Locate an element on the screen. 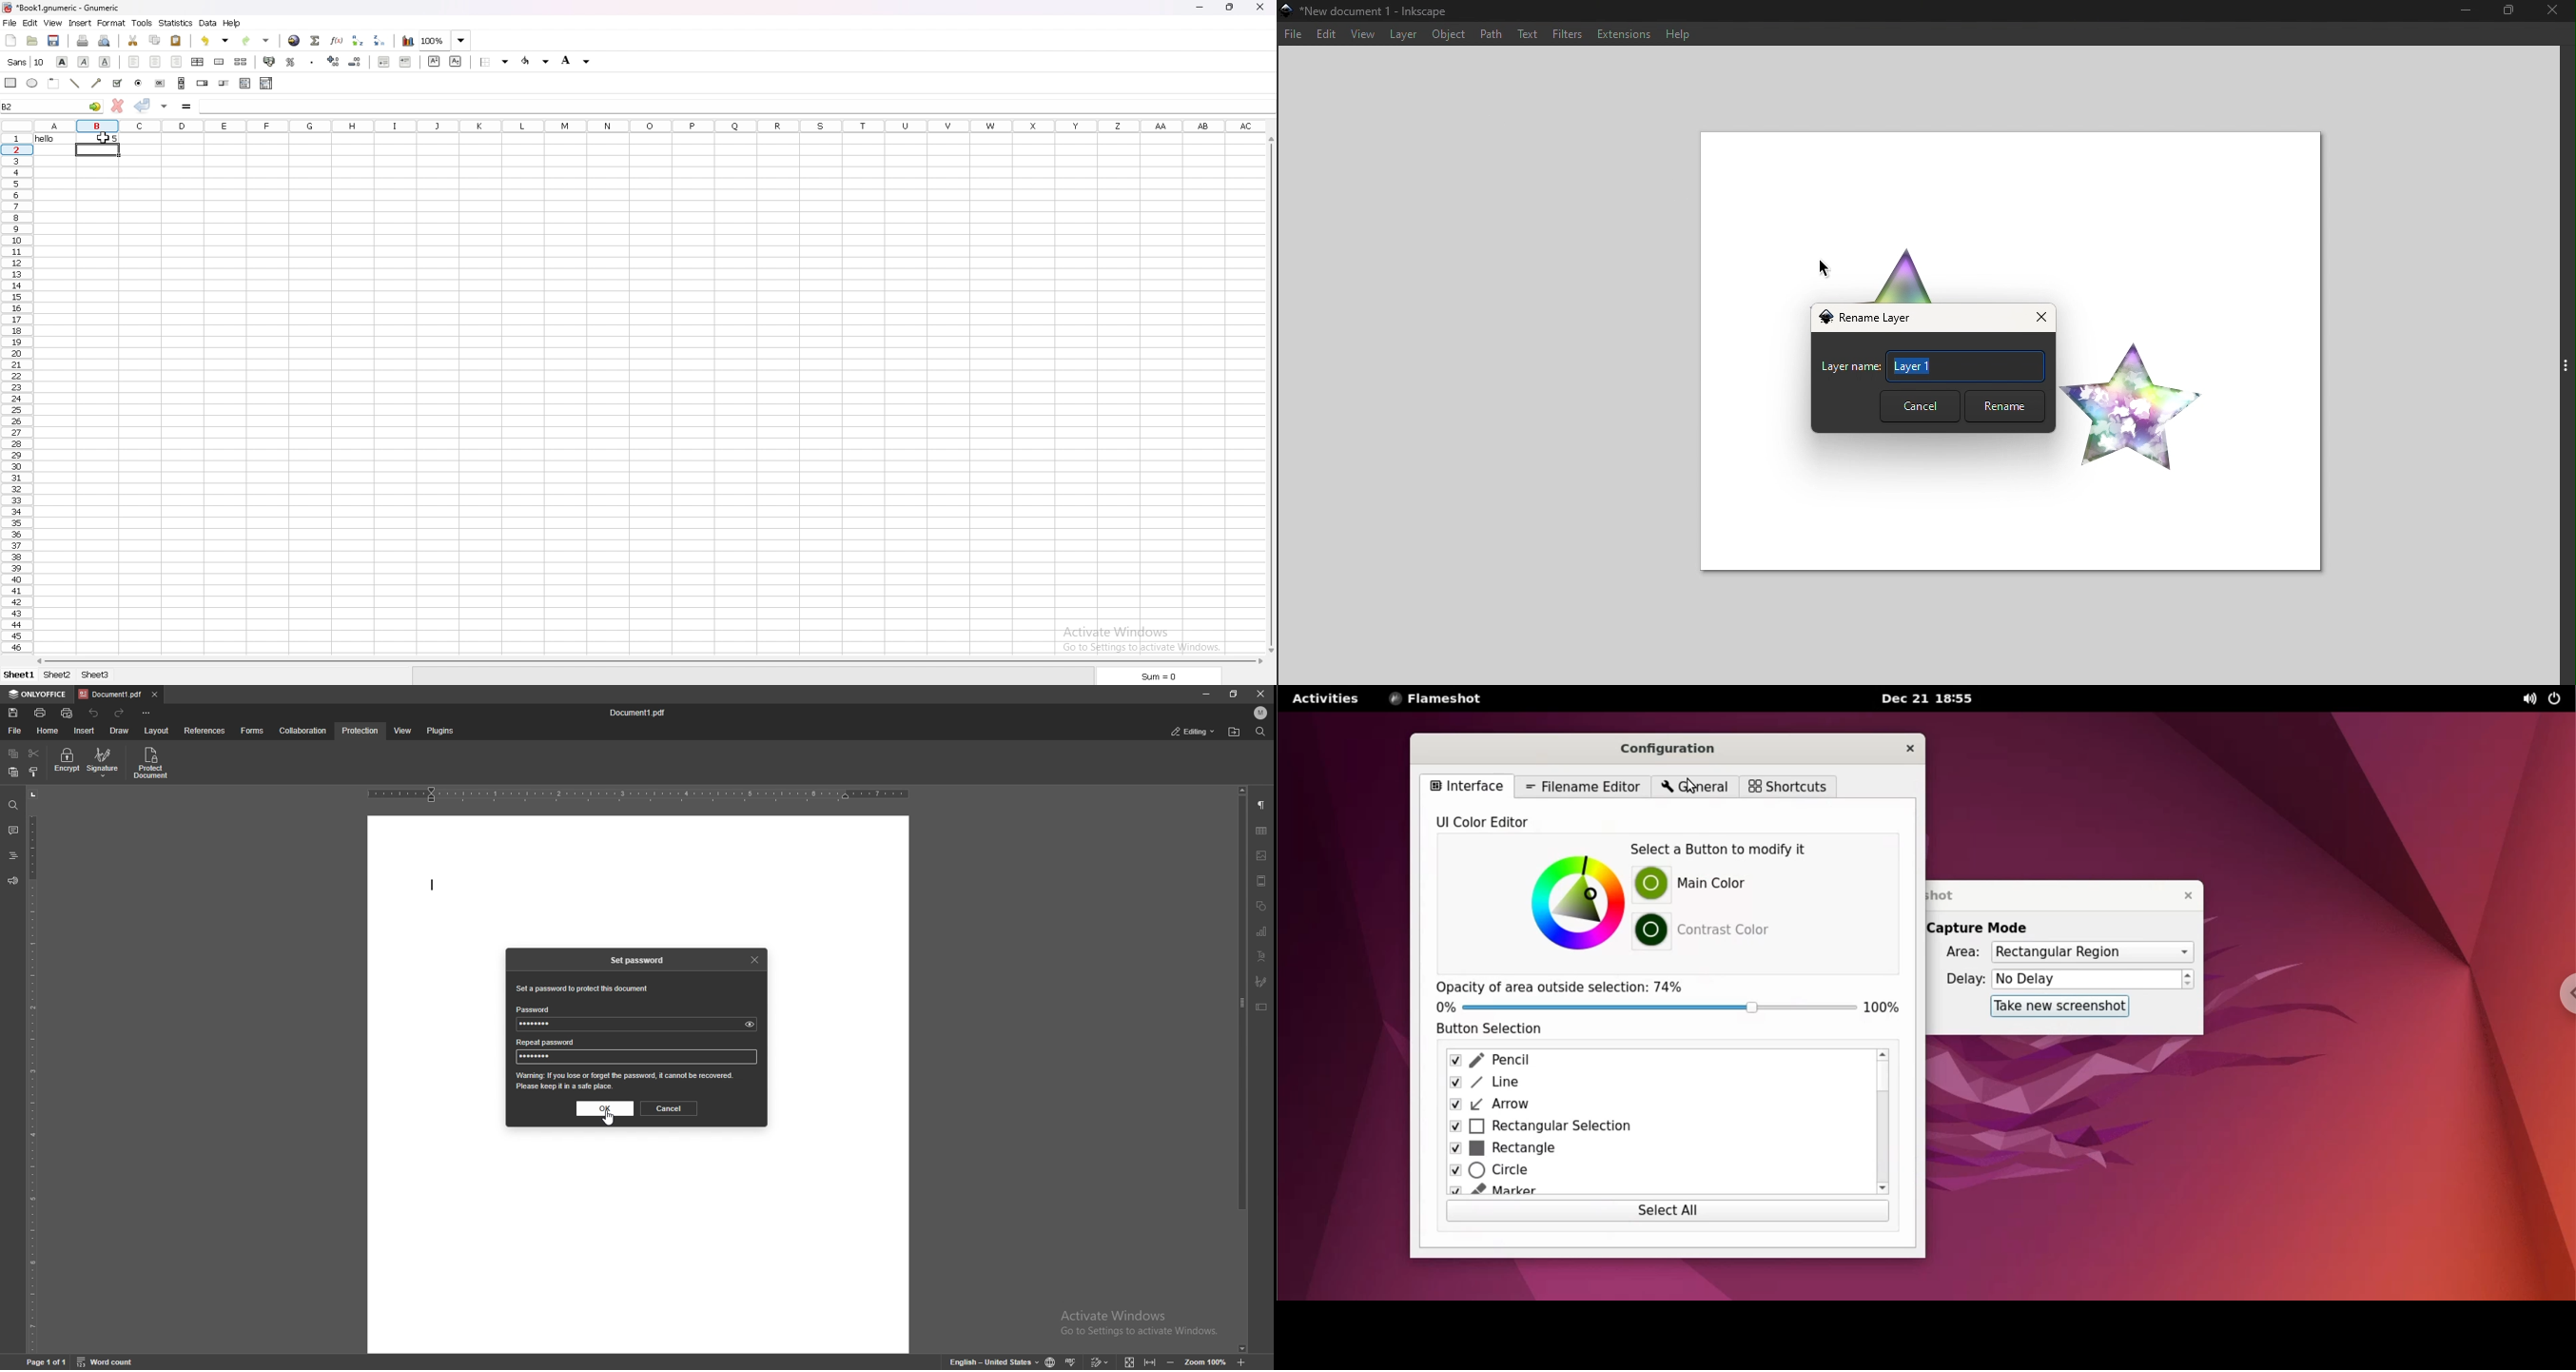 The height and width of the screenshot is (1372, 2576). row is located at coordinates (15, 395).